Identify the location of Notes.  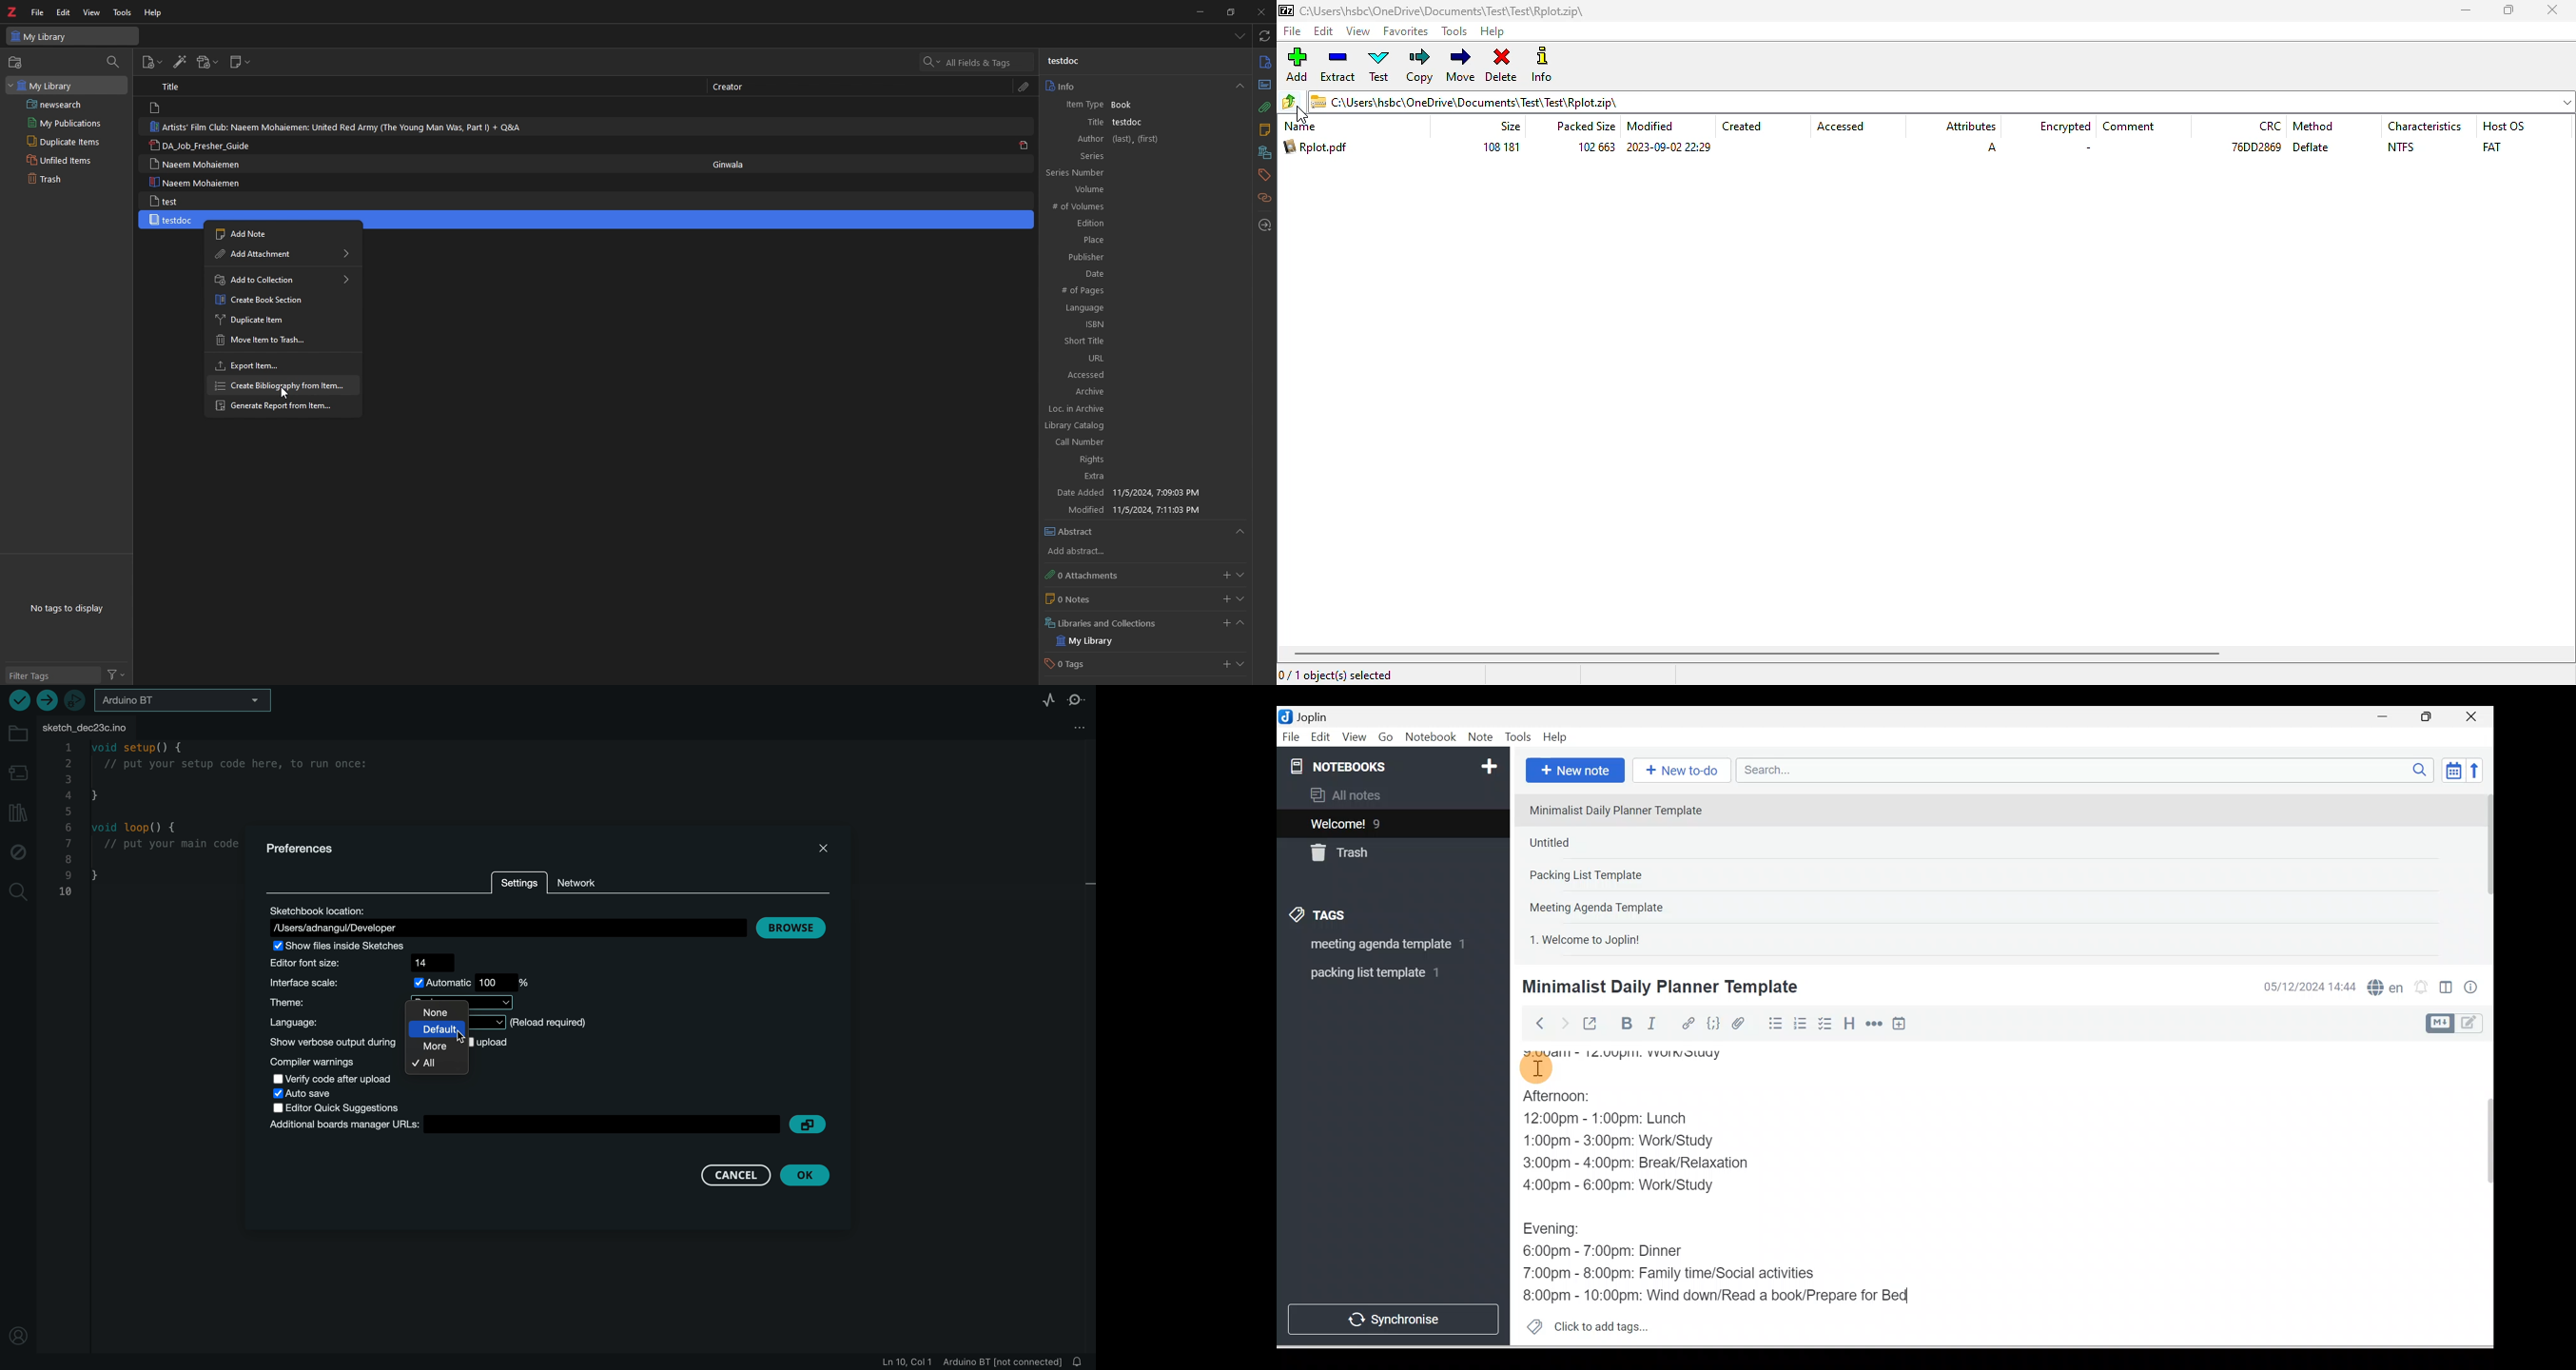
(1384, 821).